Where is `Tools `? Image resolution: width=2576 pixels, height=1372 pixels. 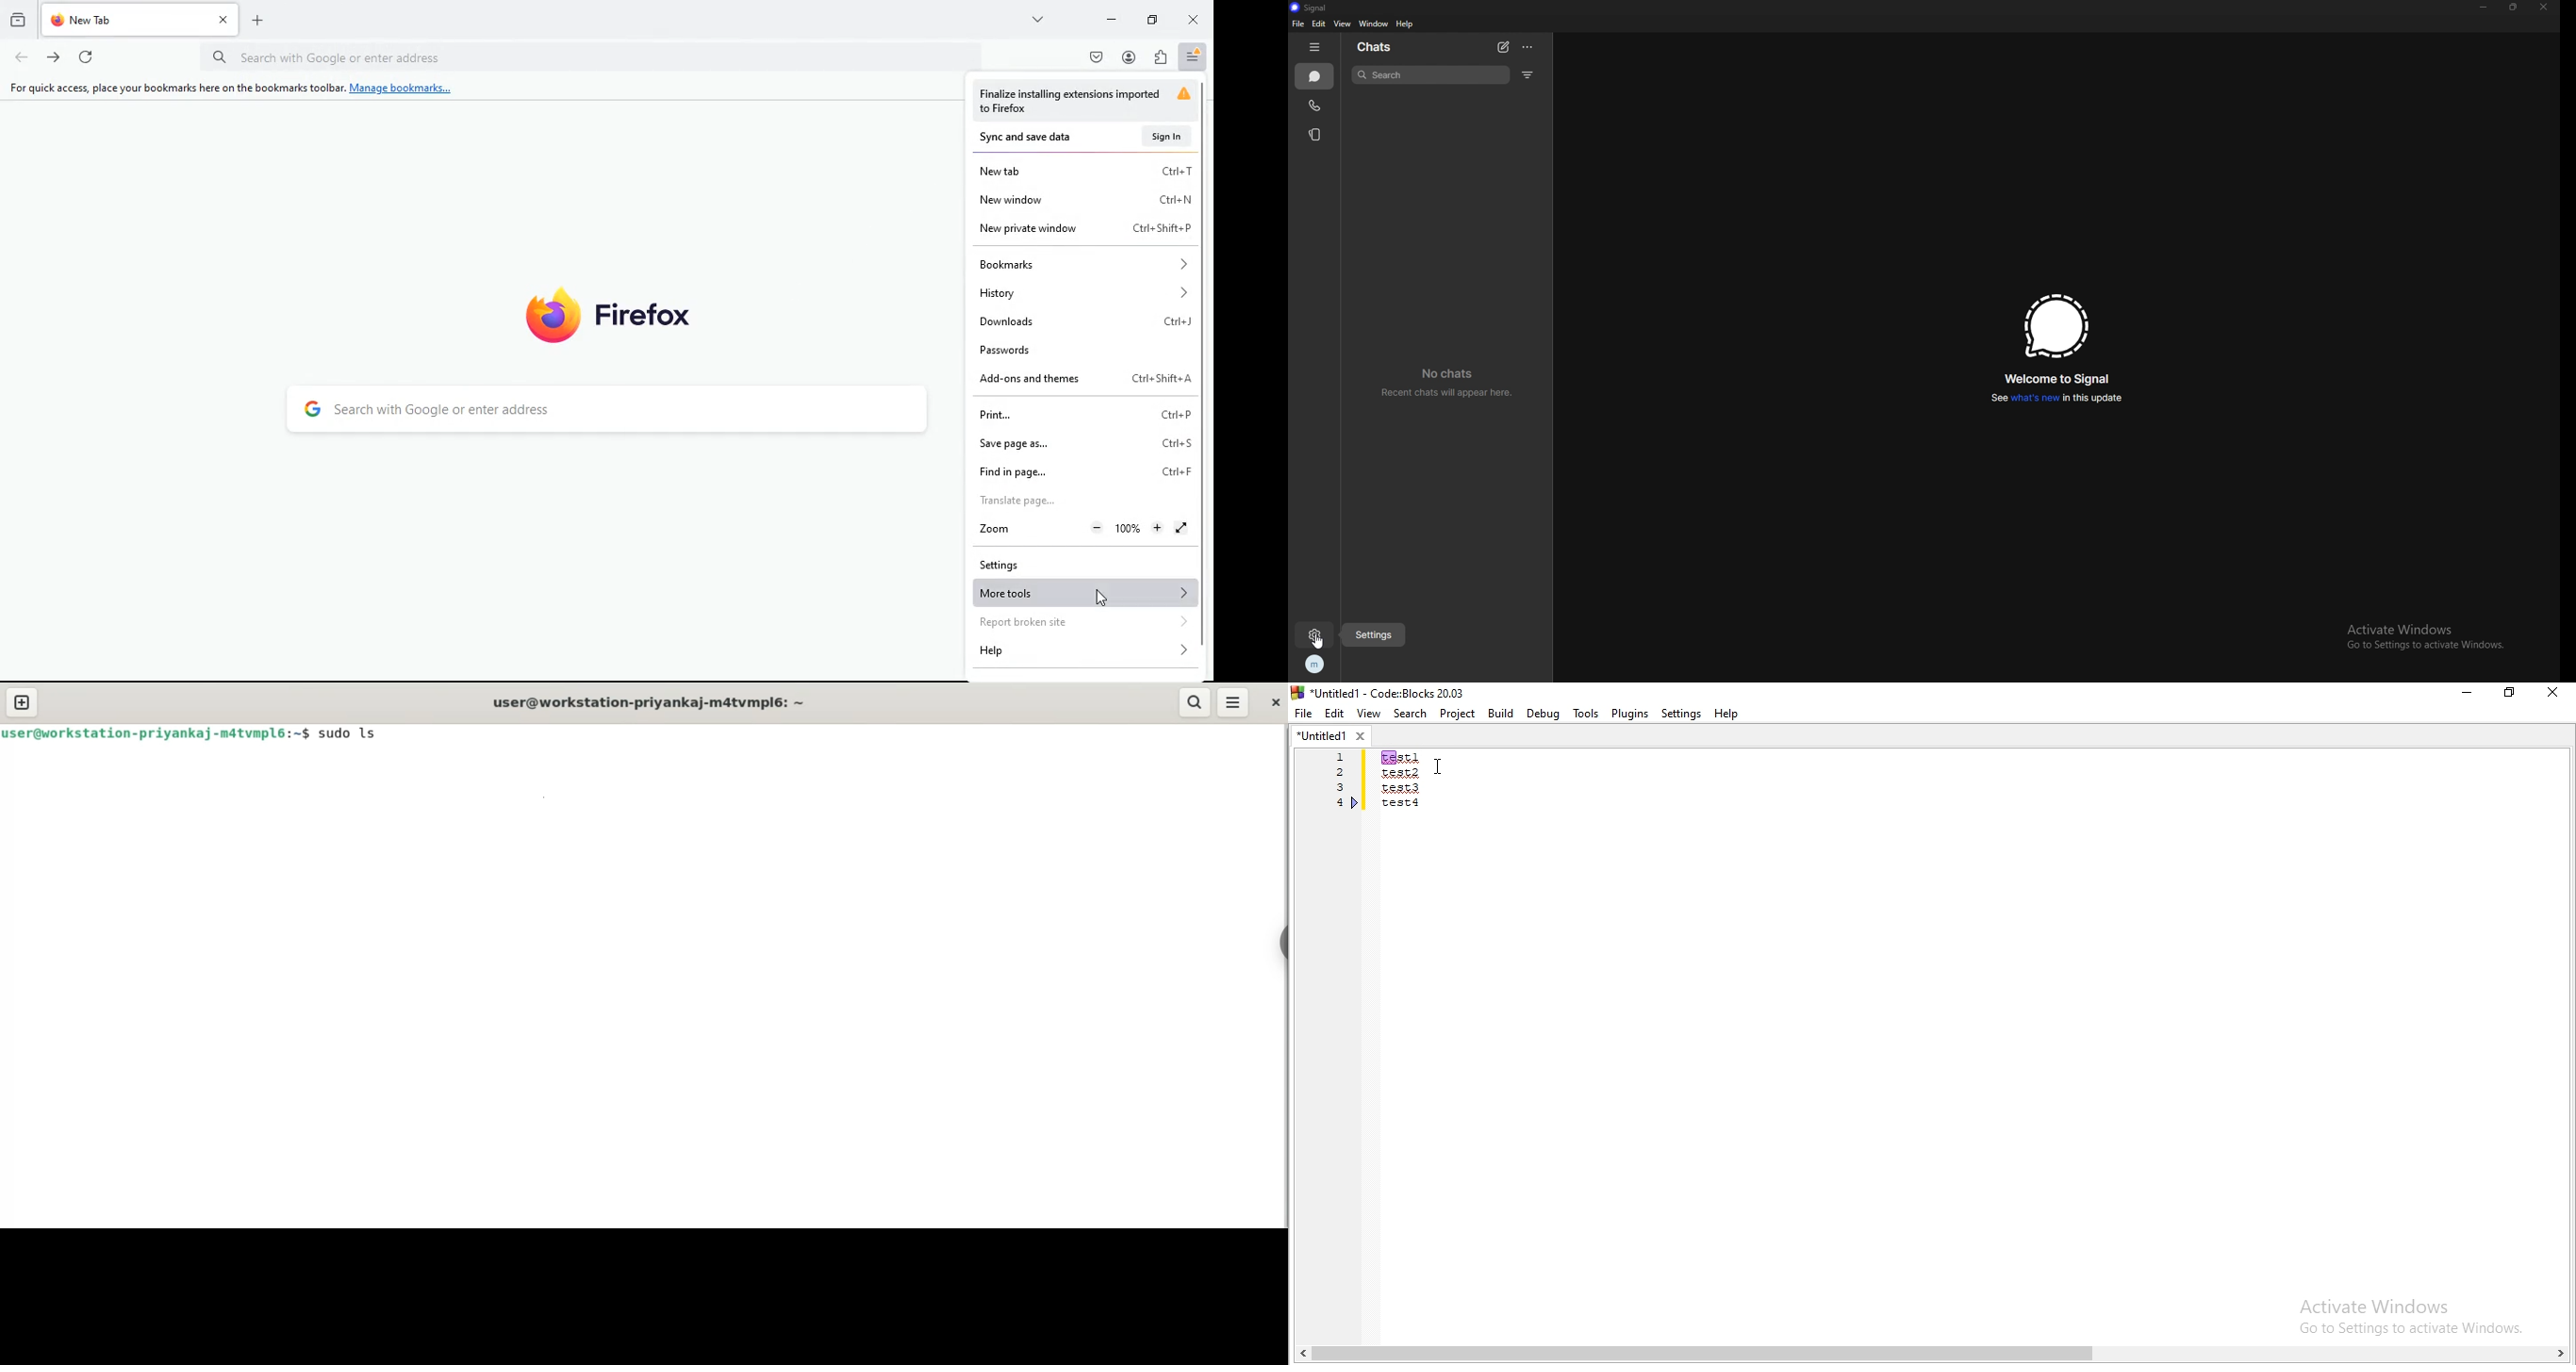
Tools  is located at coordinates (1585, 714).